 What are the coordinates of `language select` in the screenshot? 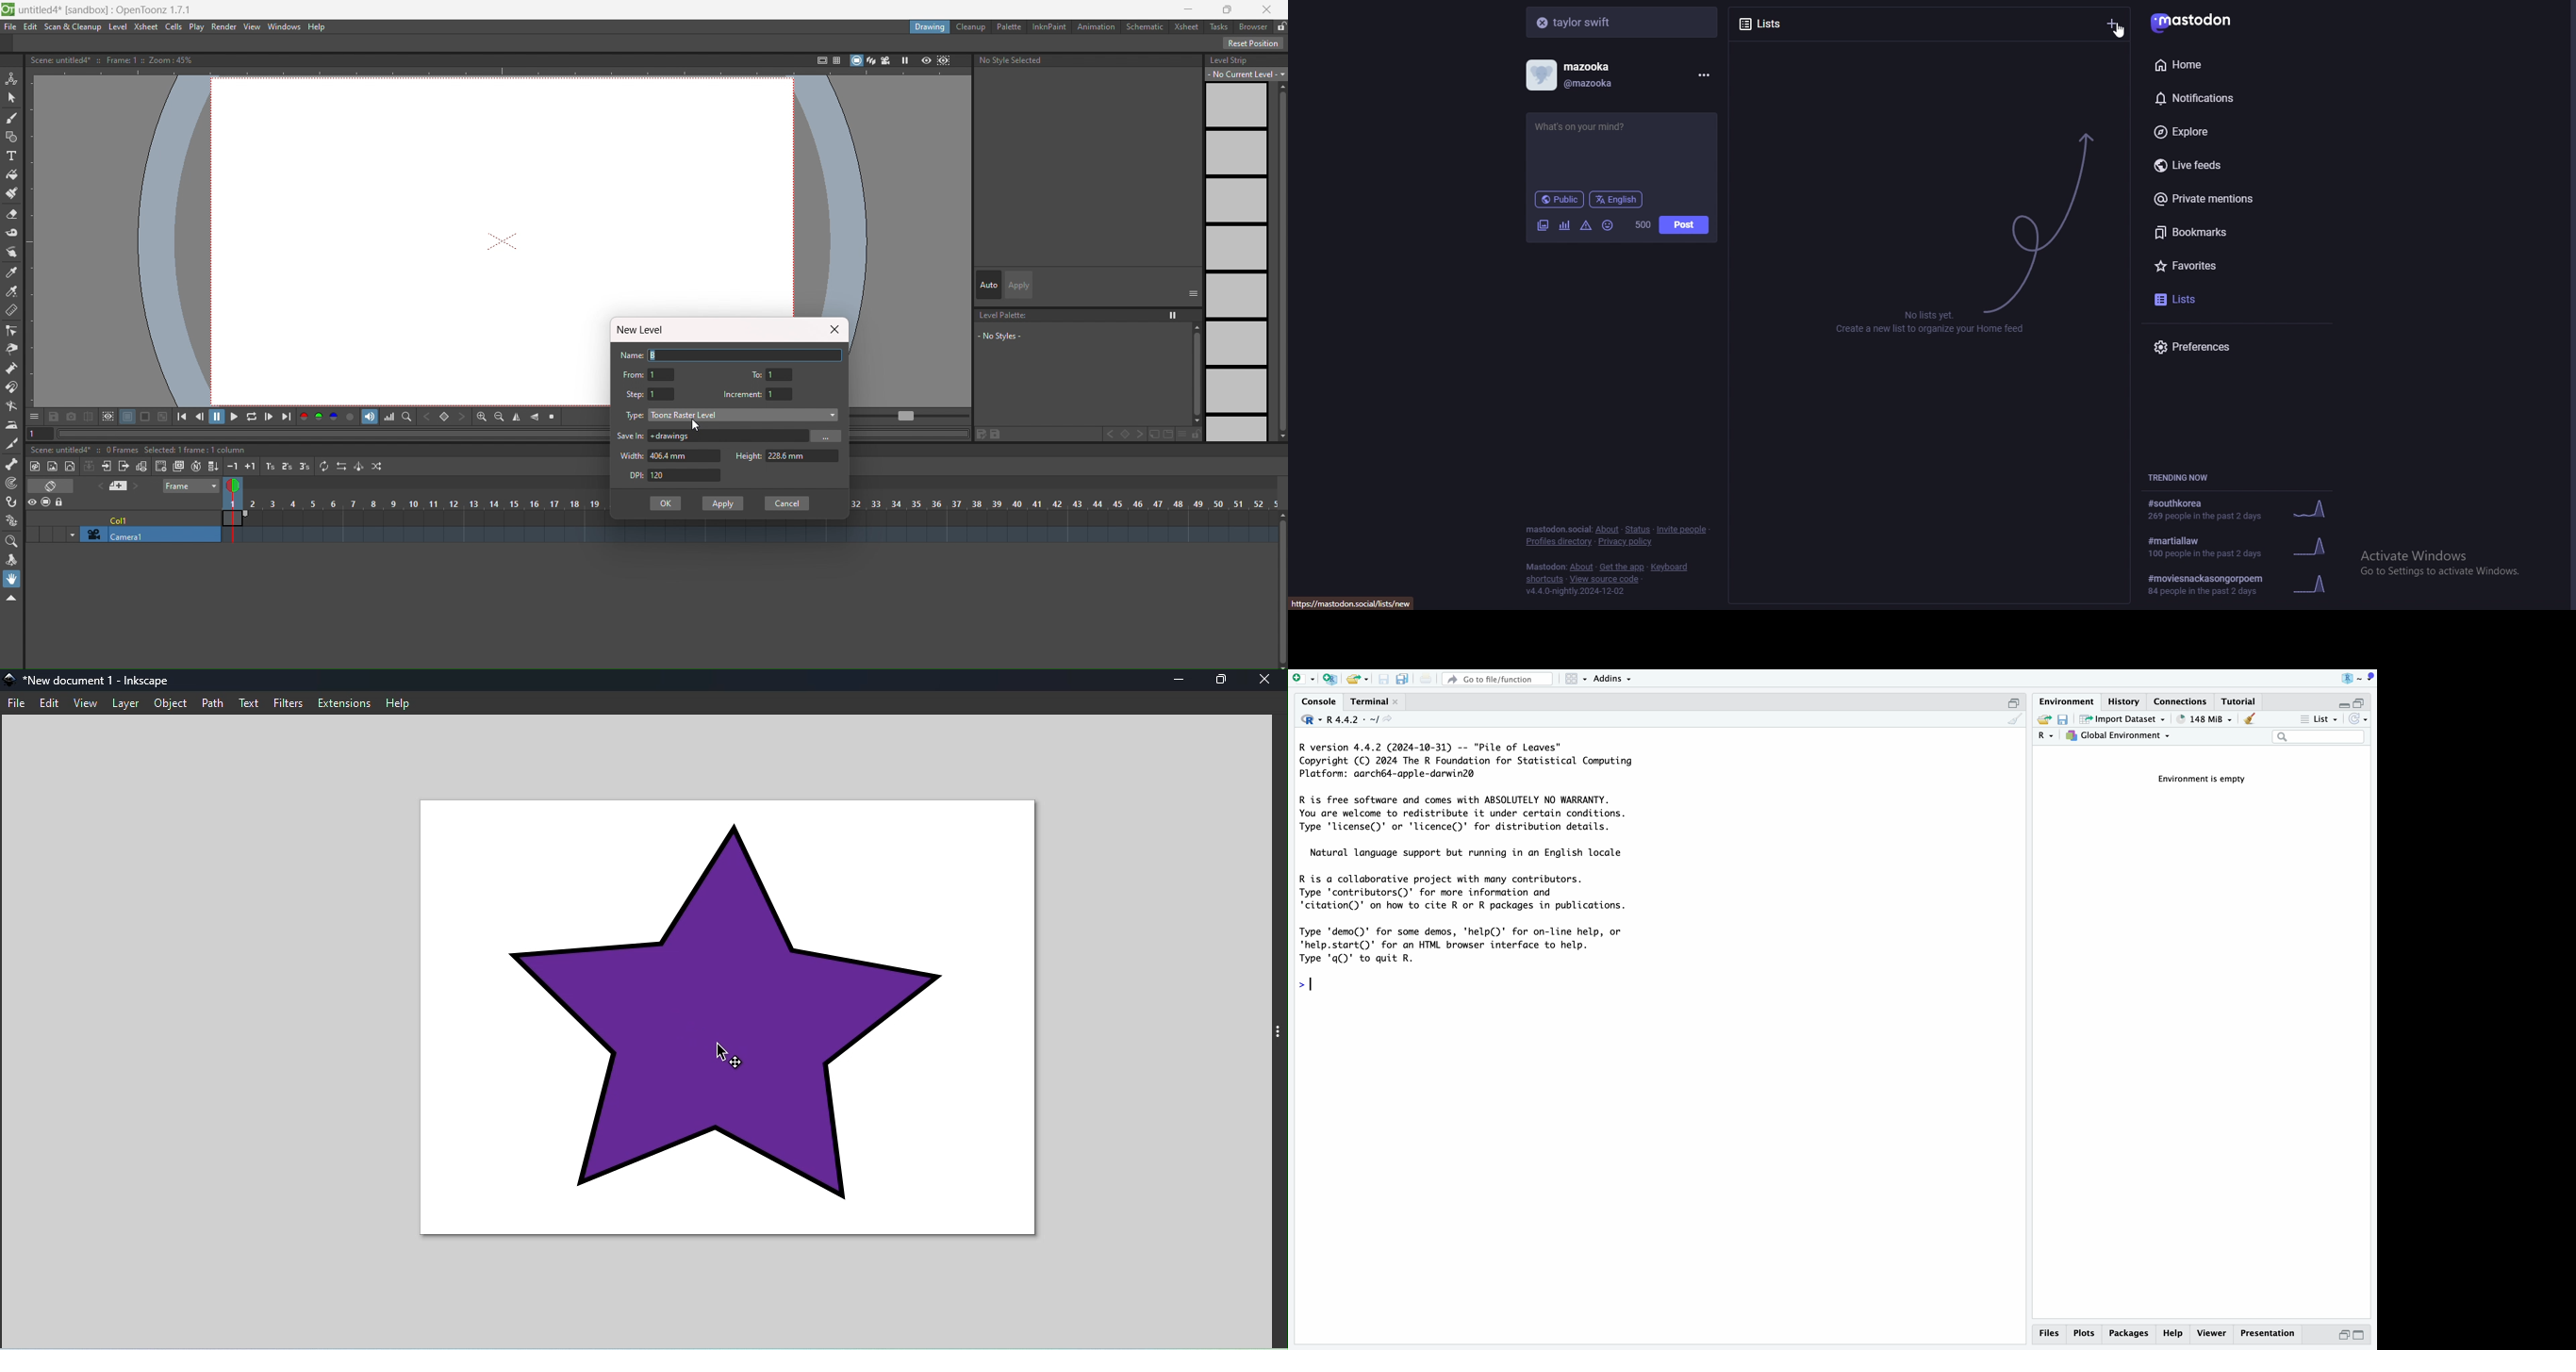 It's located at (1305, 719).